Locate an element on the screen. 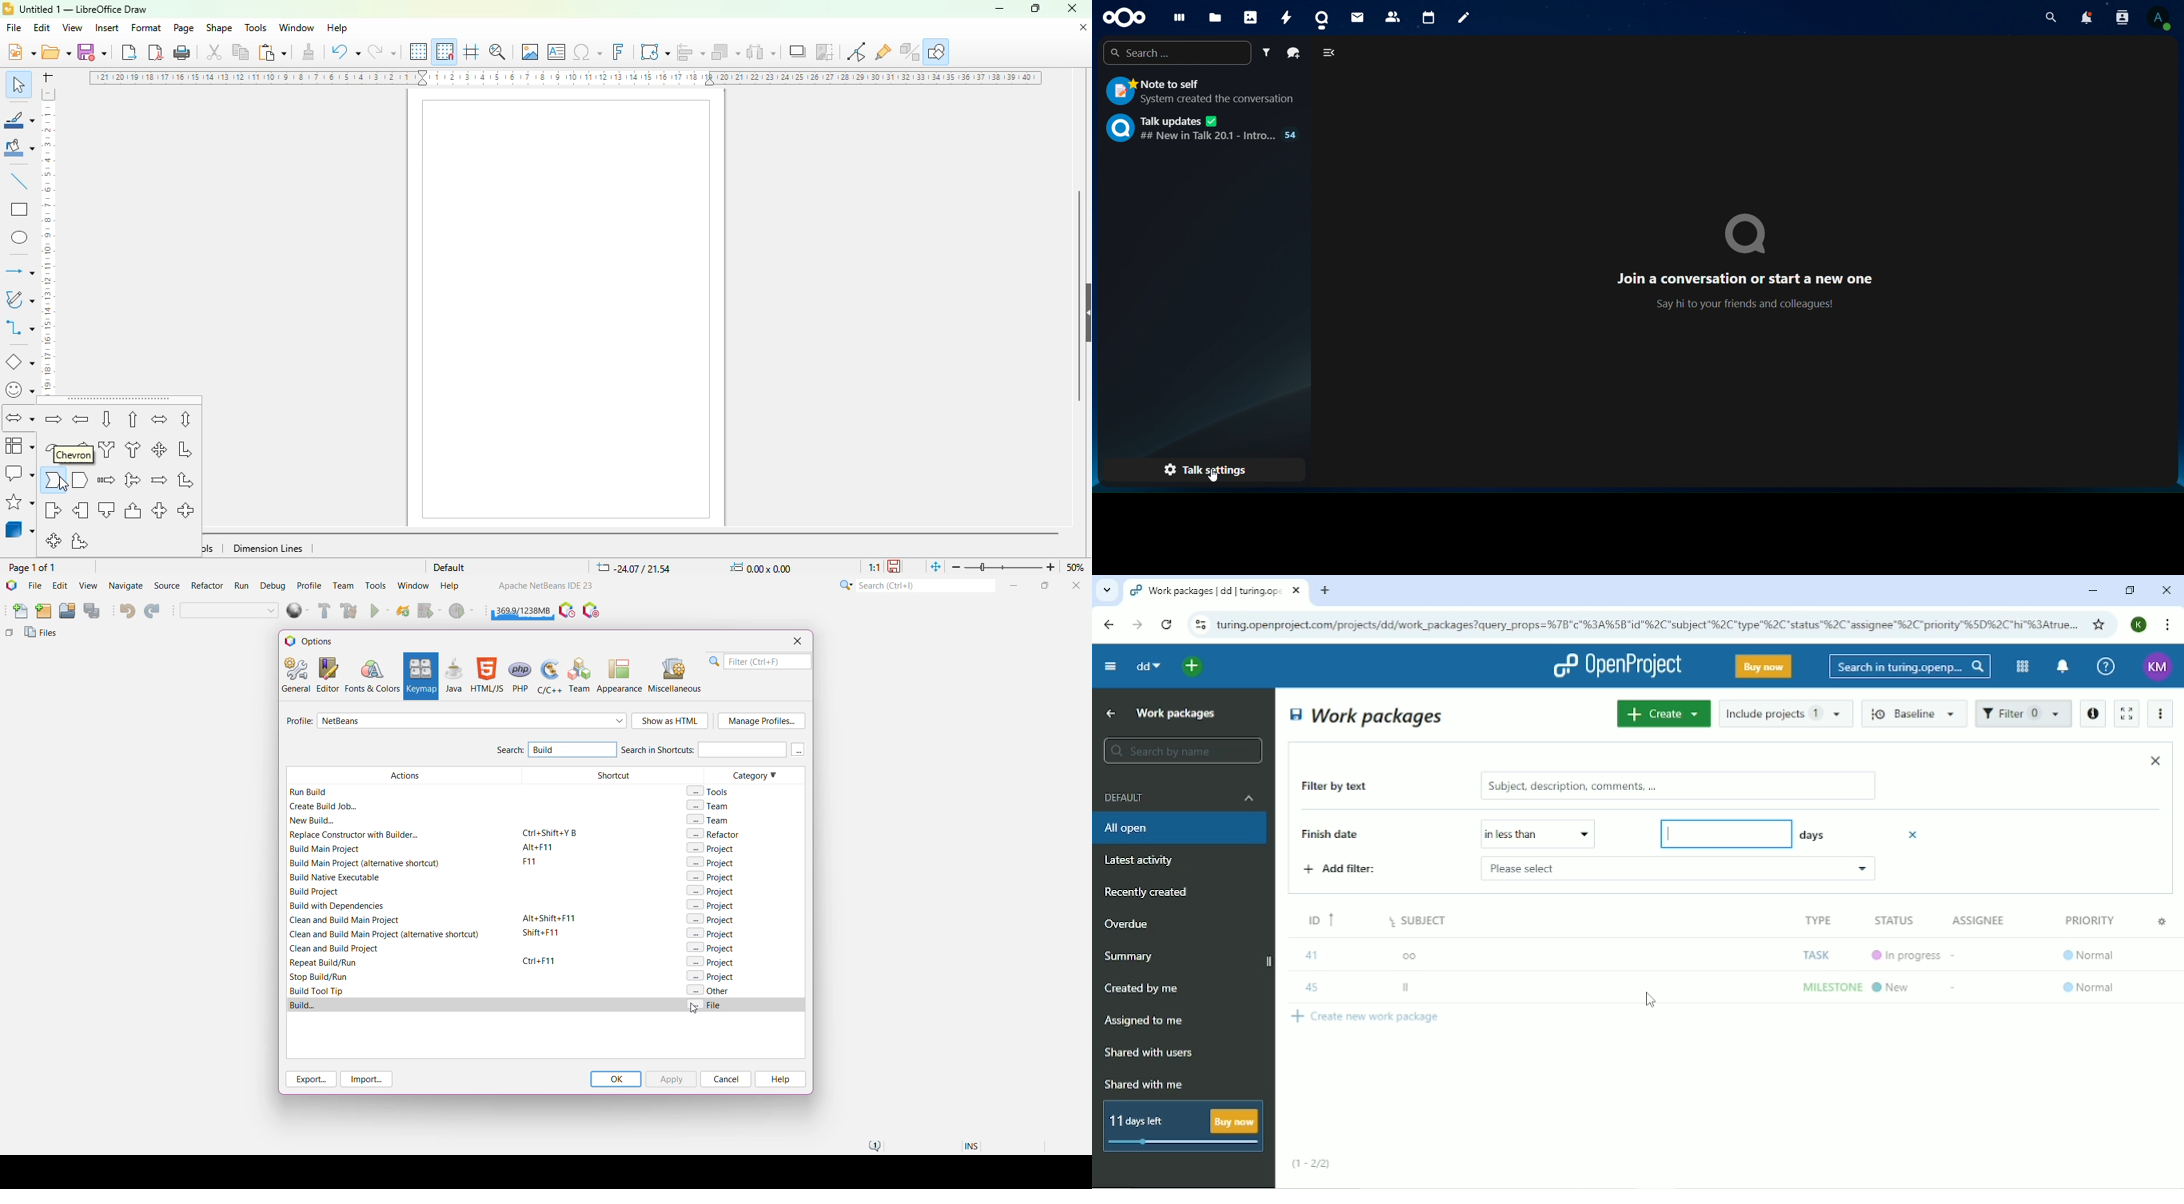 Image resolution: width=2184 pixels, height=1204 pixels. close navigation is located at coordinates (1328, 55).